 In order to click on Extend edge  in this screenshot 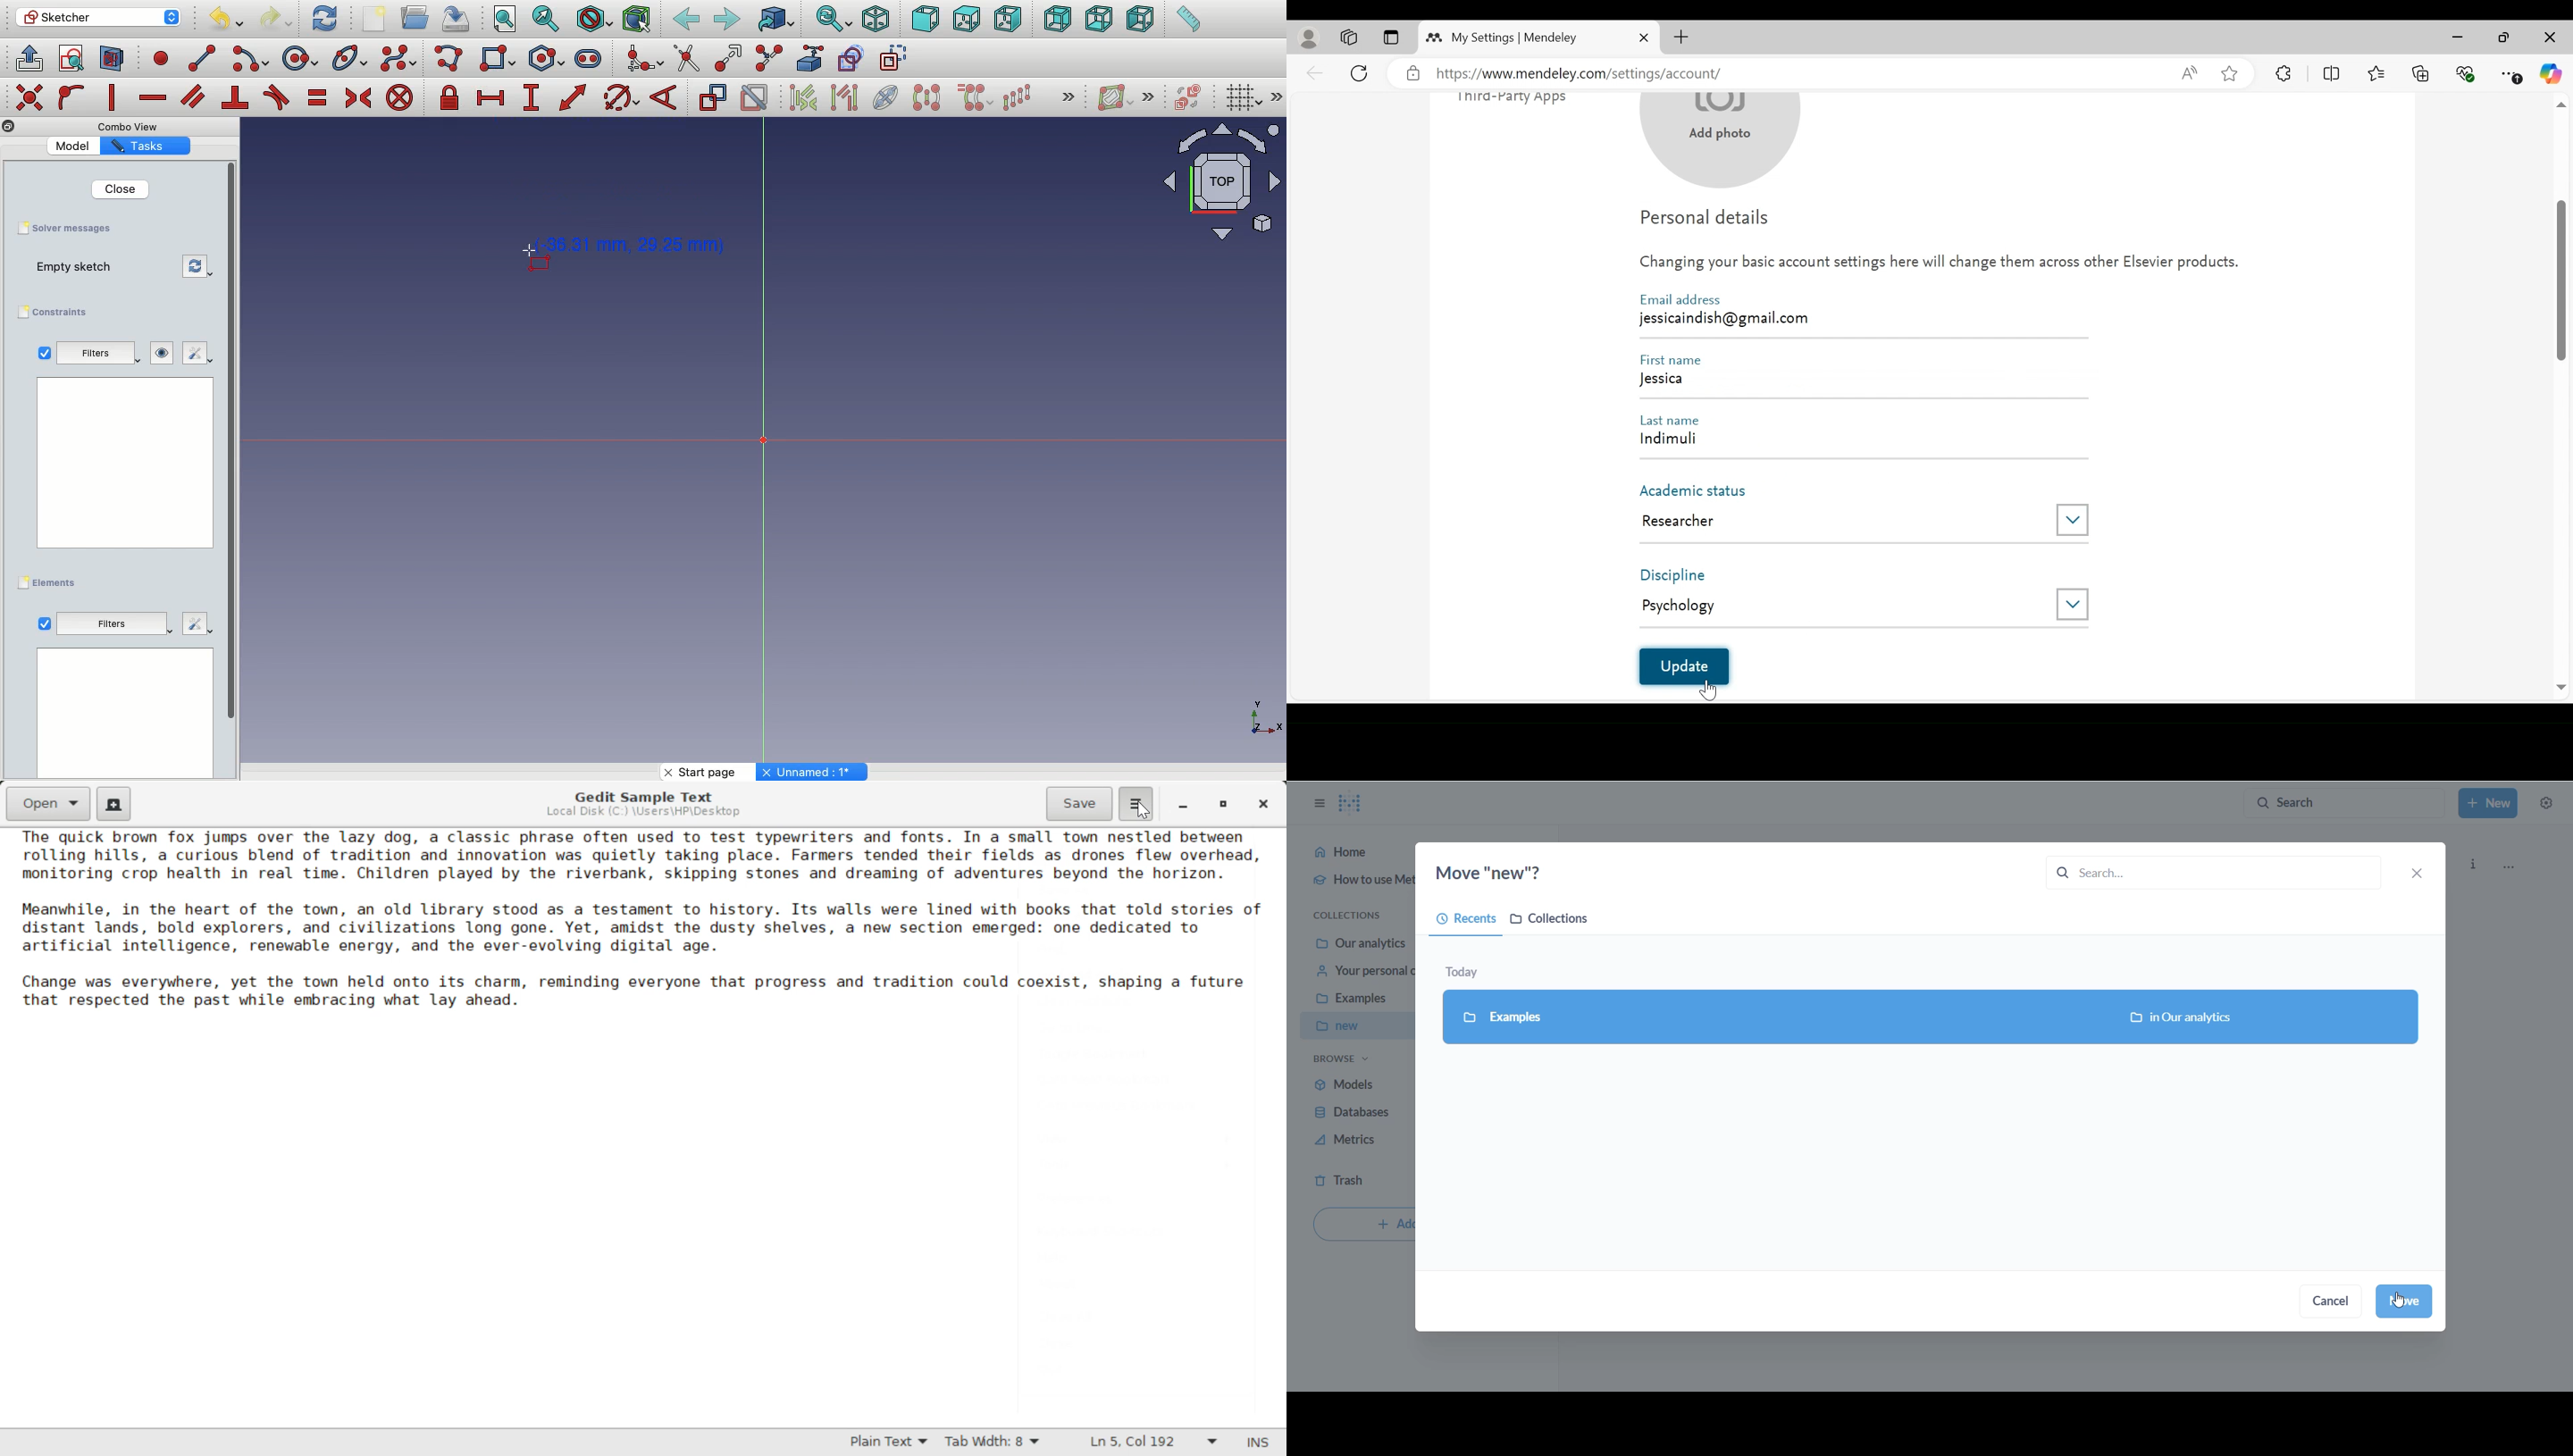, I will do `click(731, 59)`.